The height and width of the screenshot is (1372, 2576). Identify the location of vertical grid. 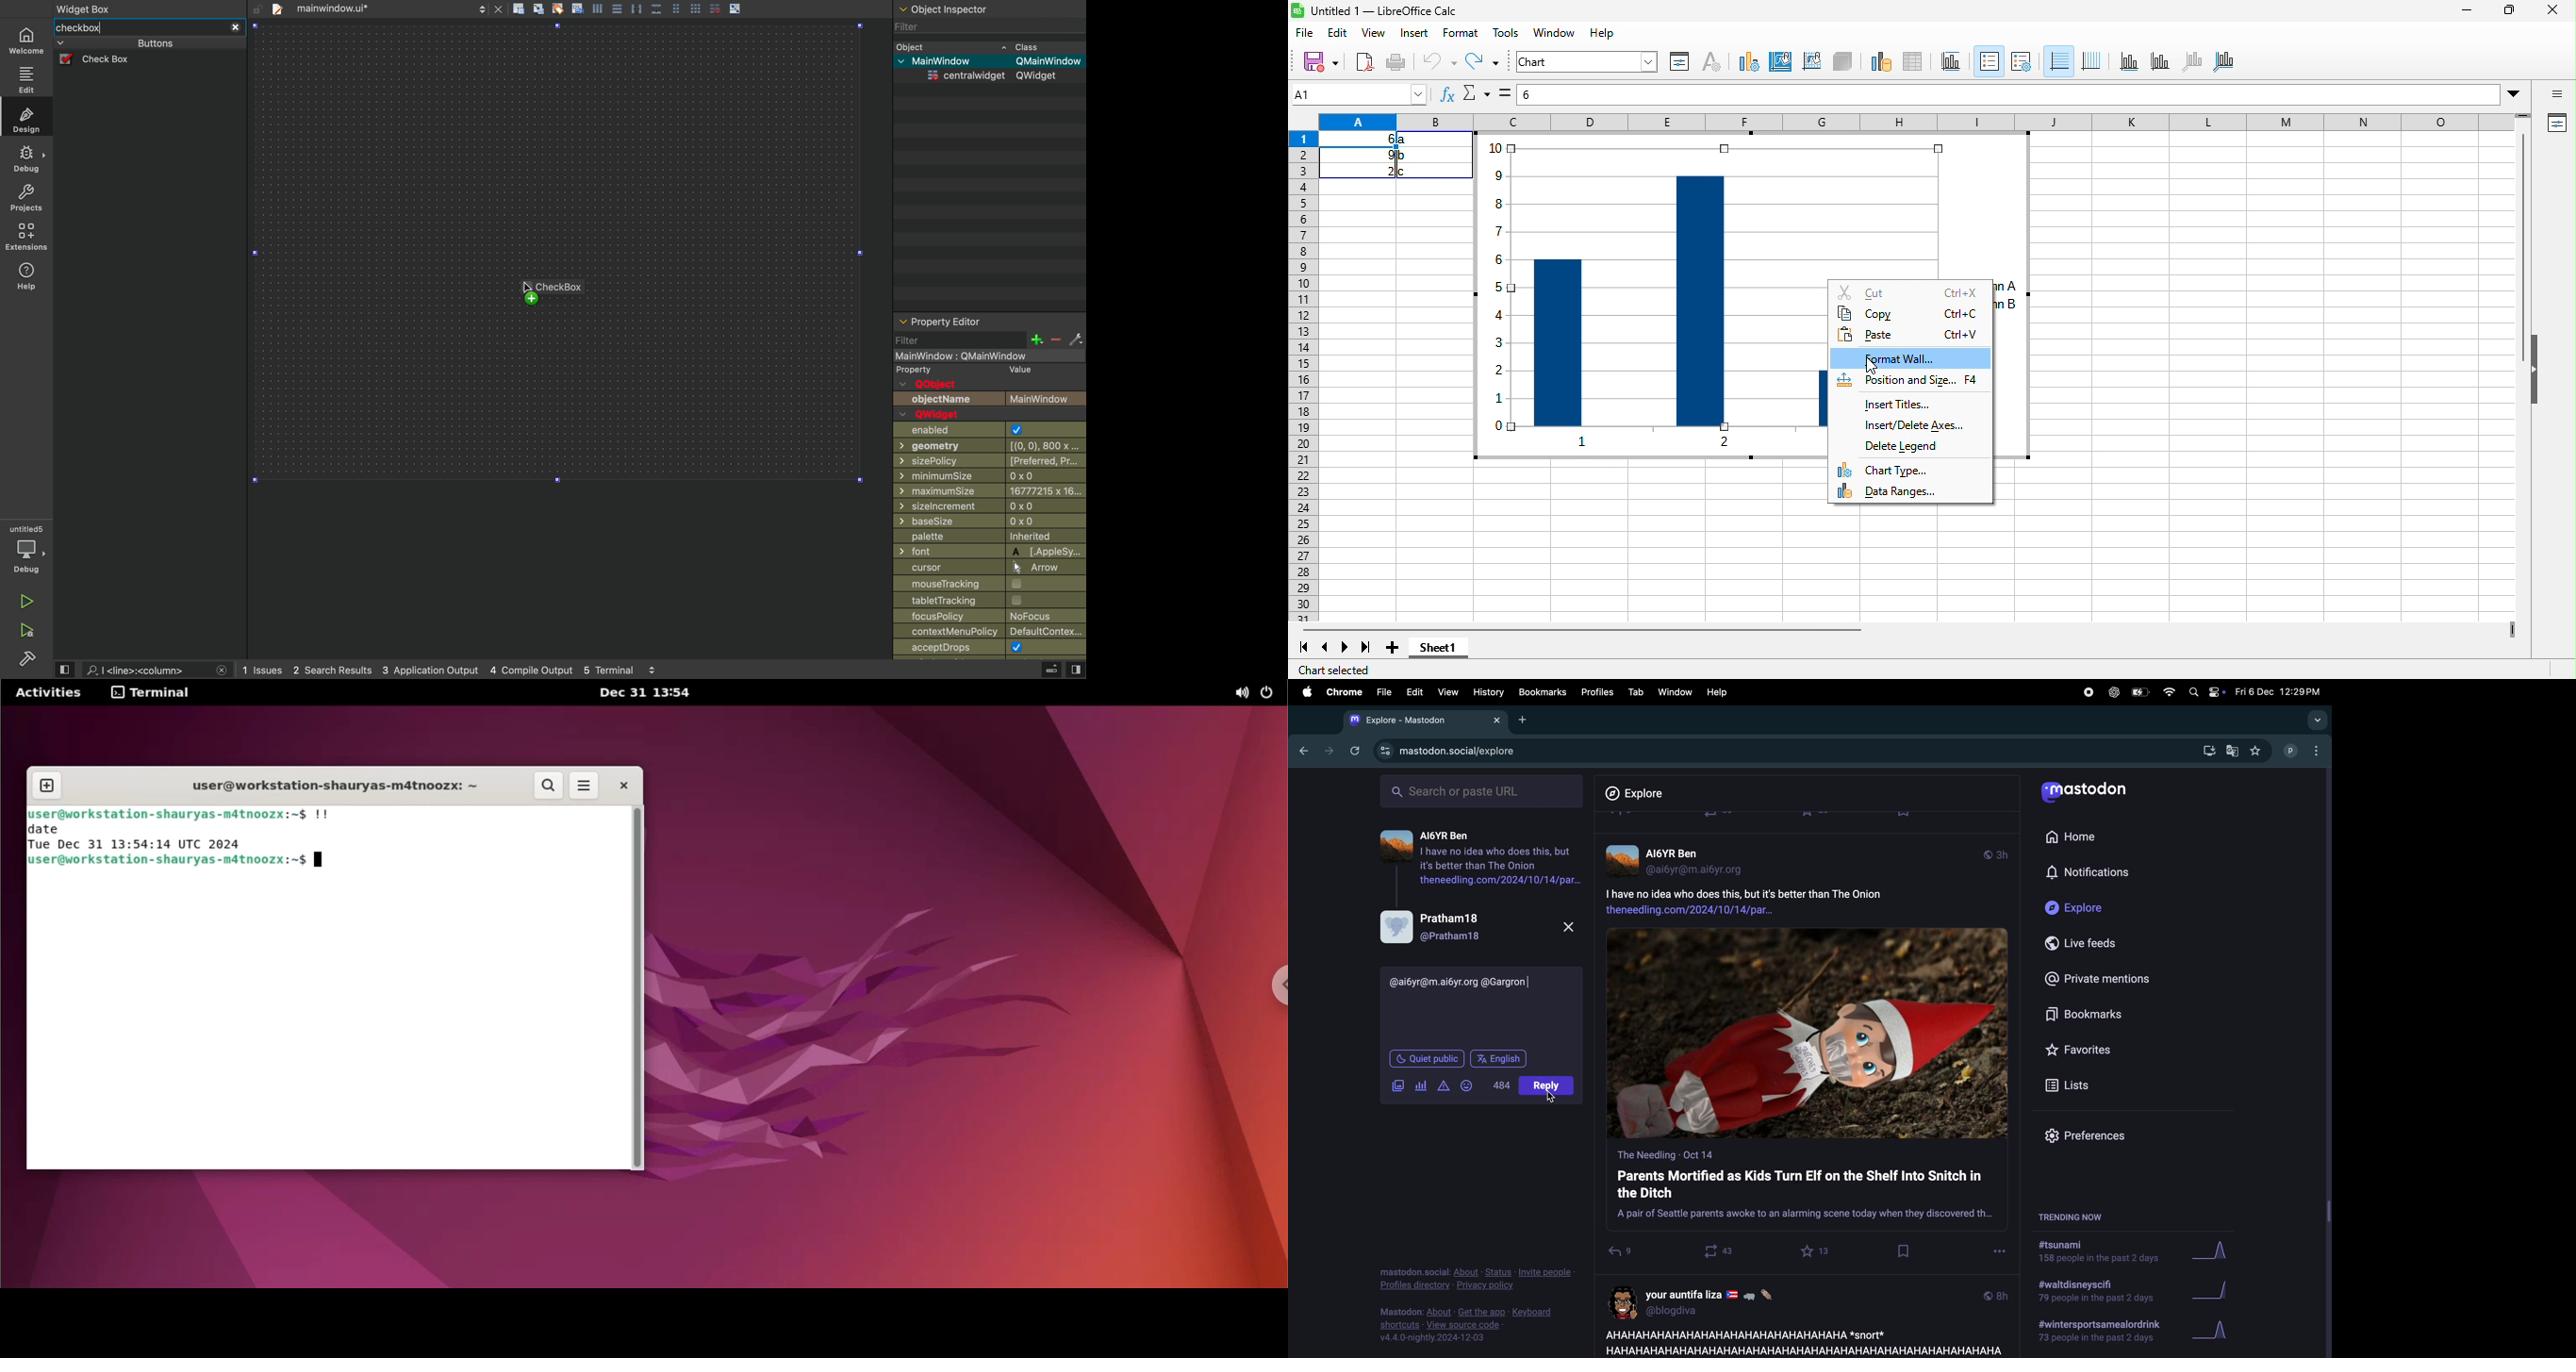
(2091, 60).